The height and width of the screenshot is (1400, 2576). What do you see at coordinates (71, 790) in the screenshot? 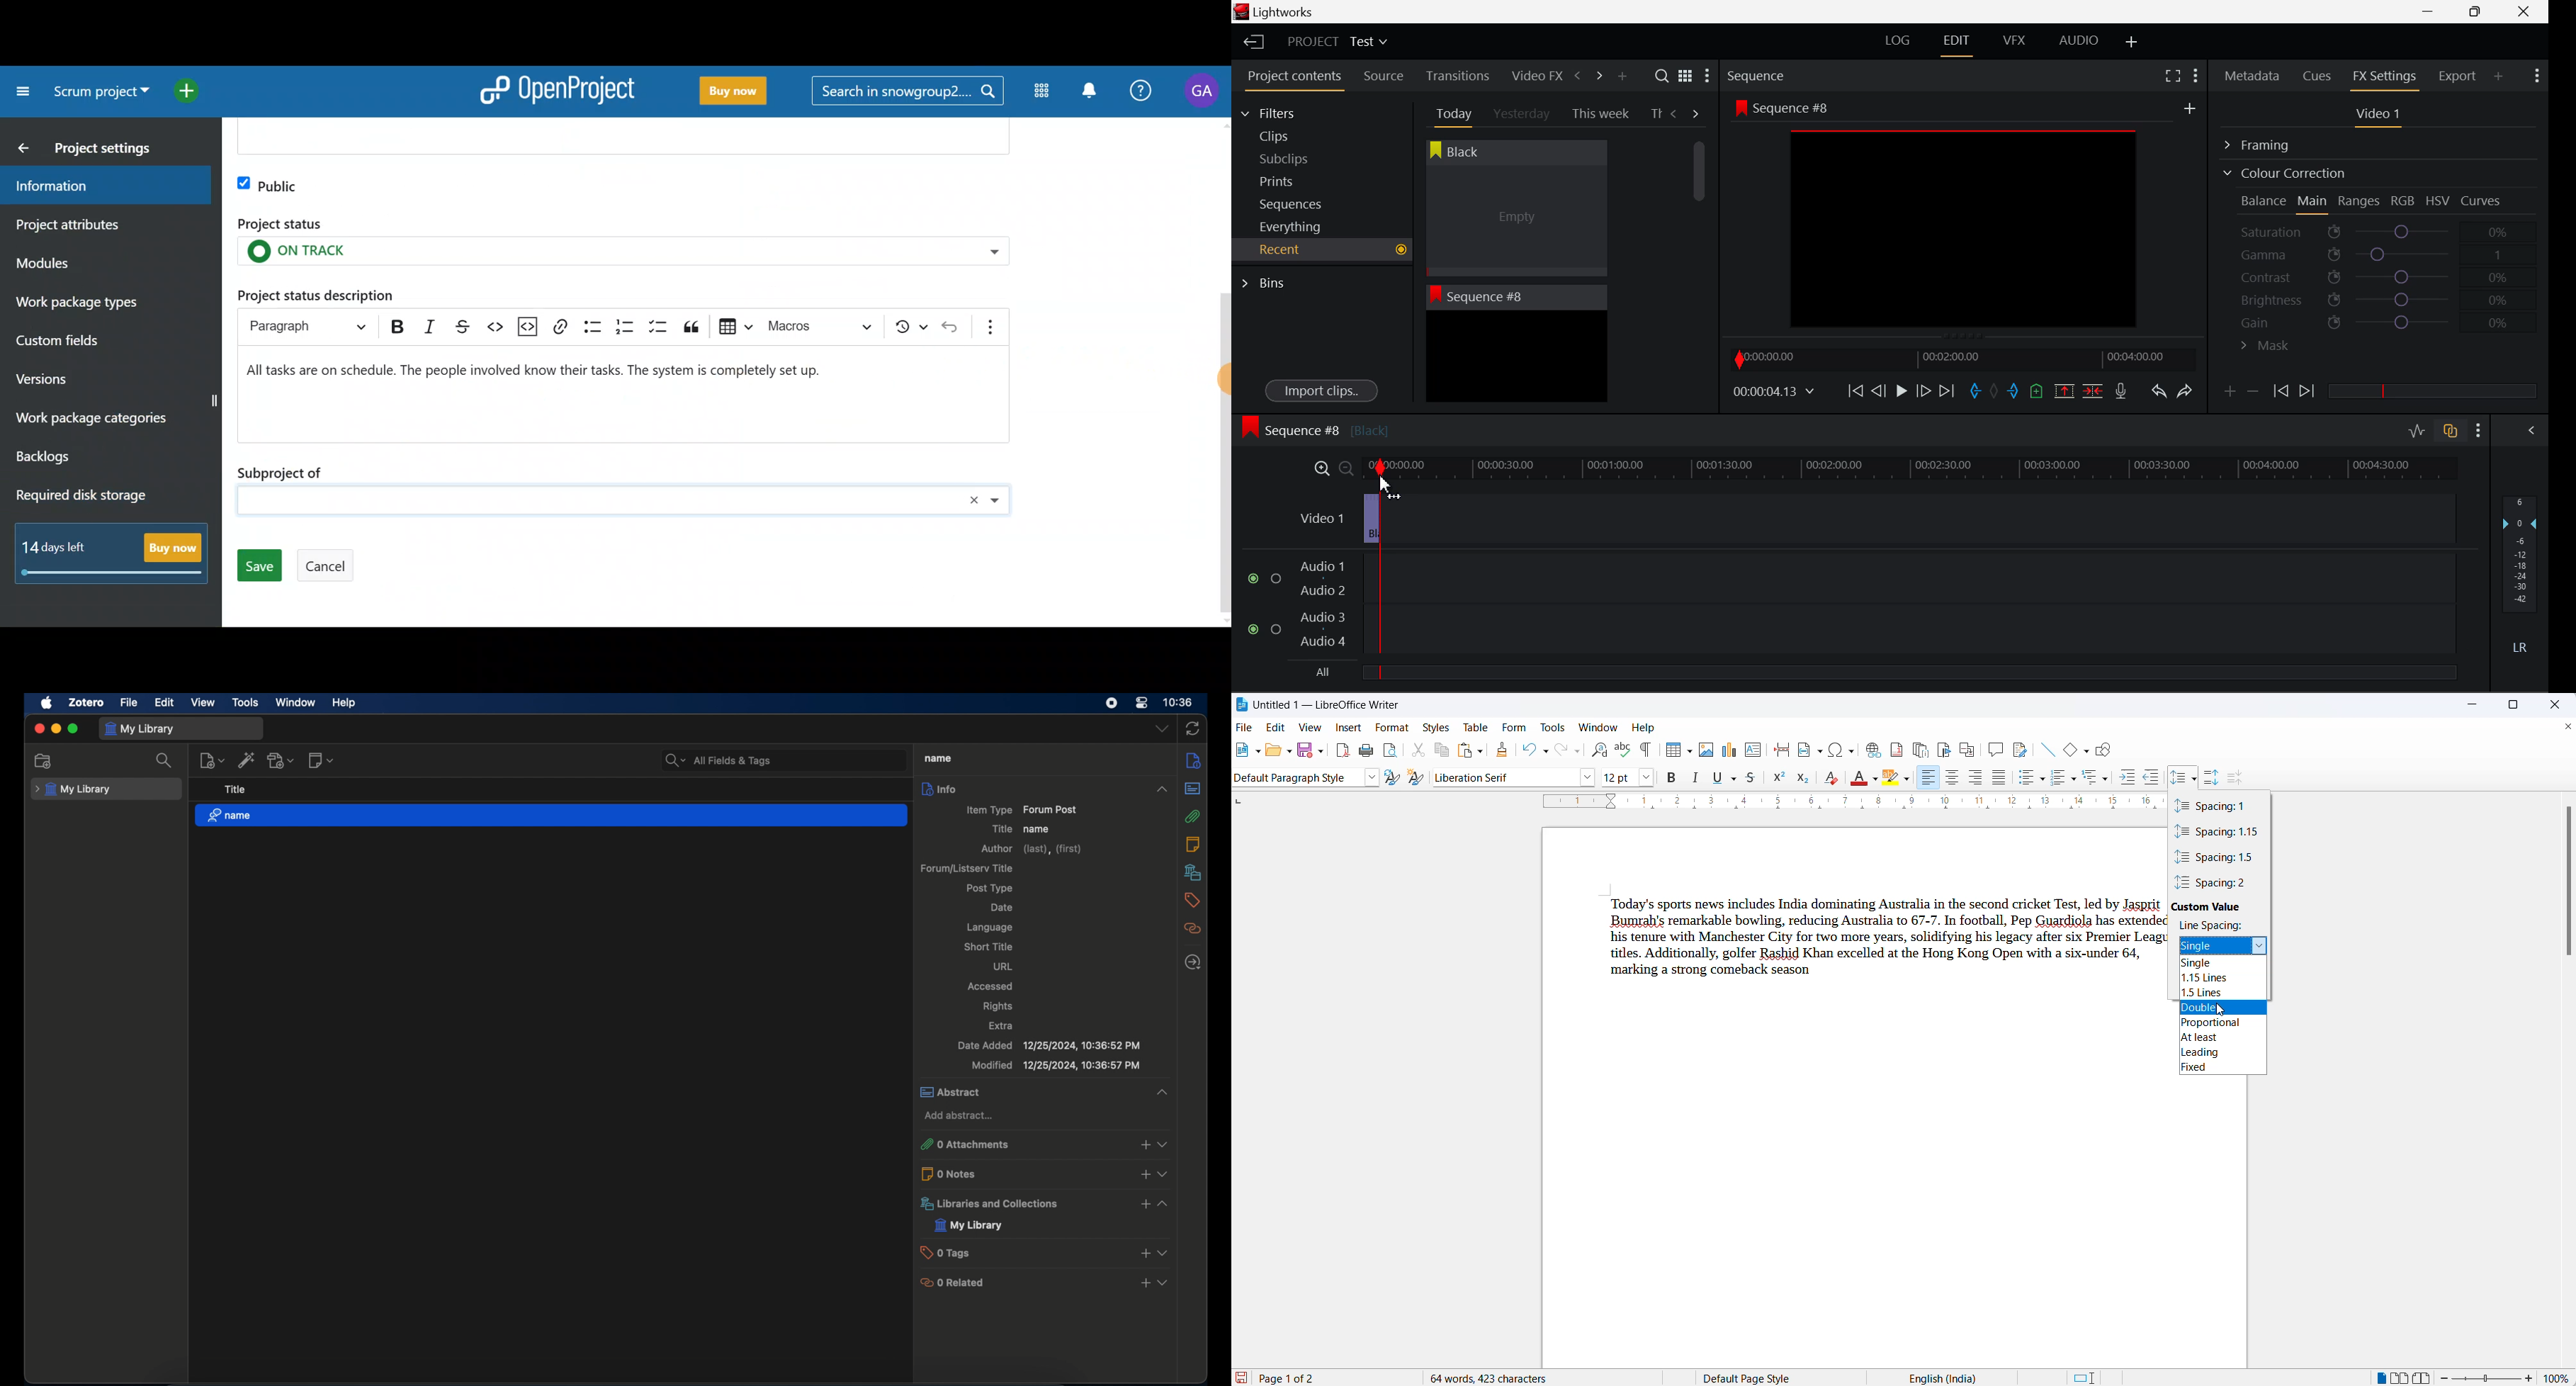
I see `my library` at bounding box center [71, 790].